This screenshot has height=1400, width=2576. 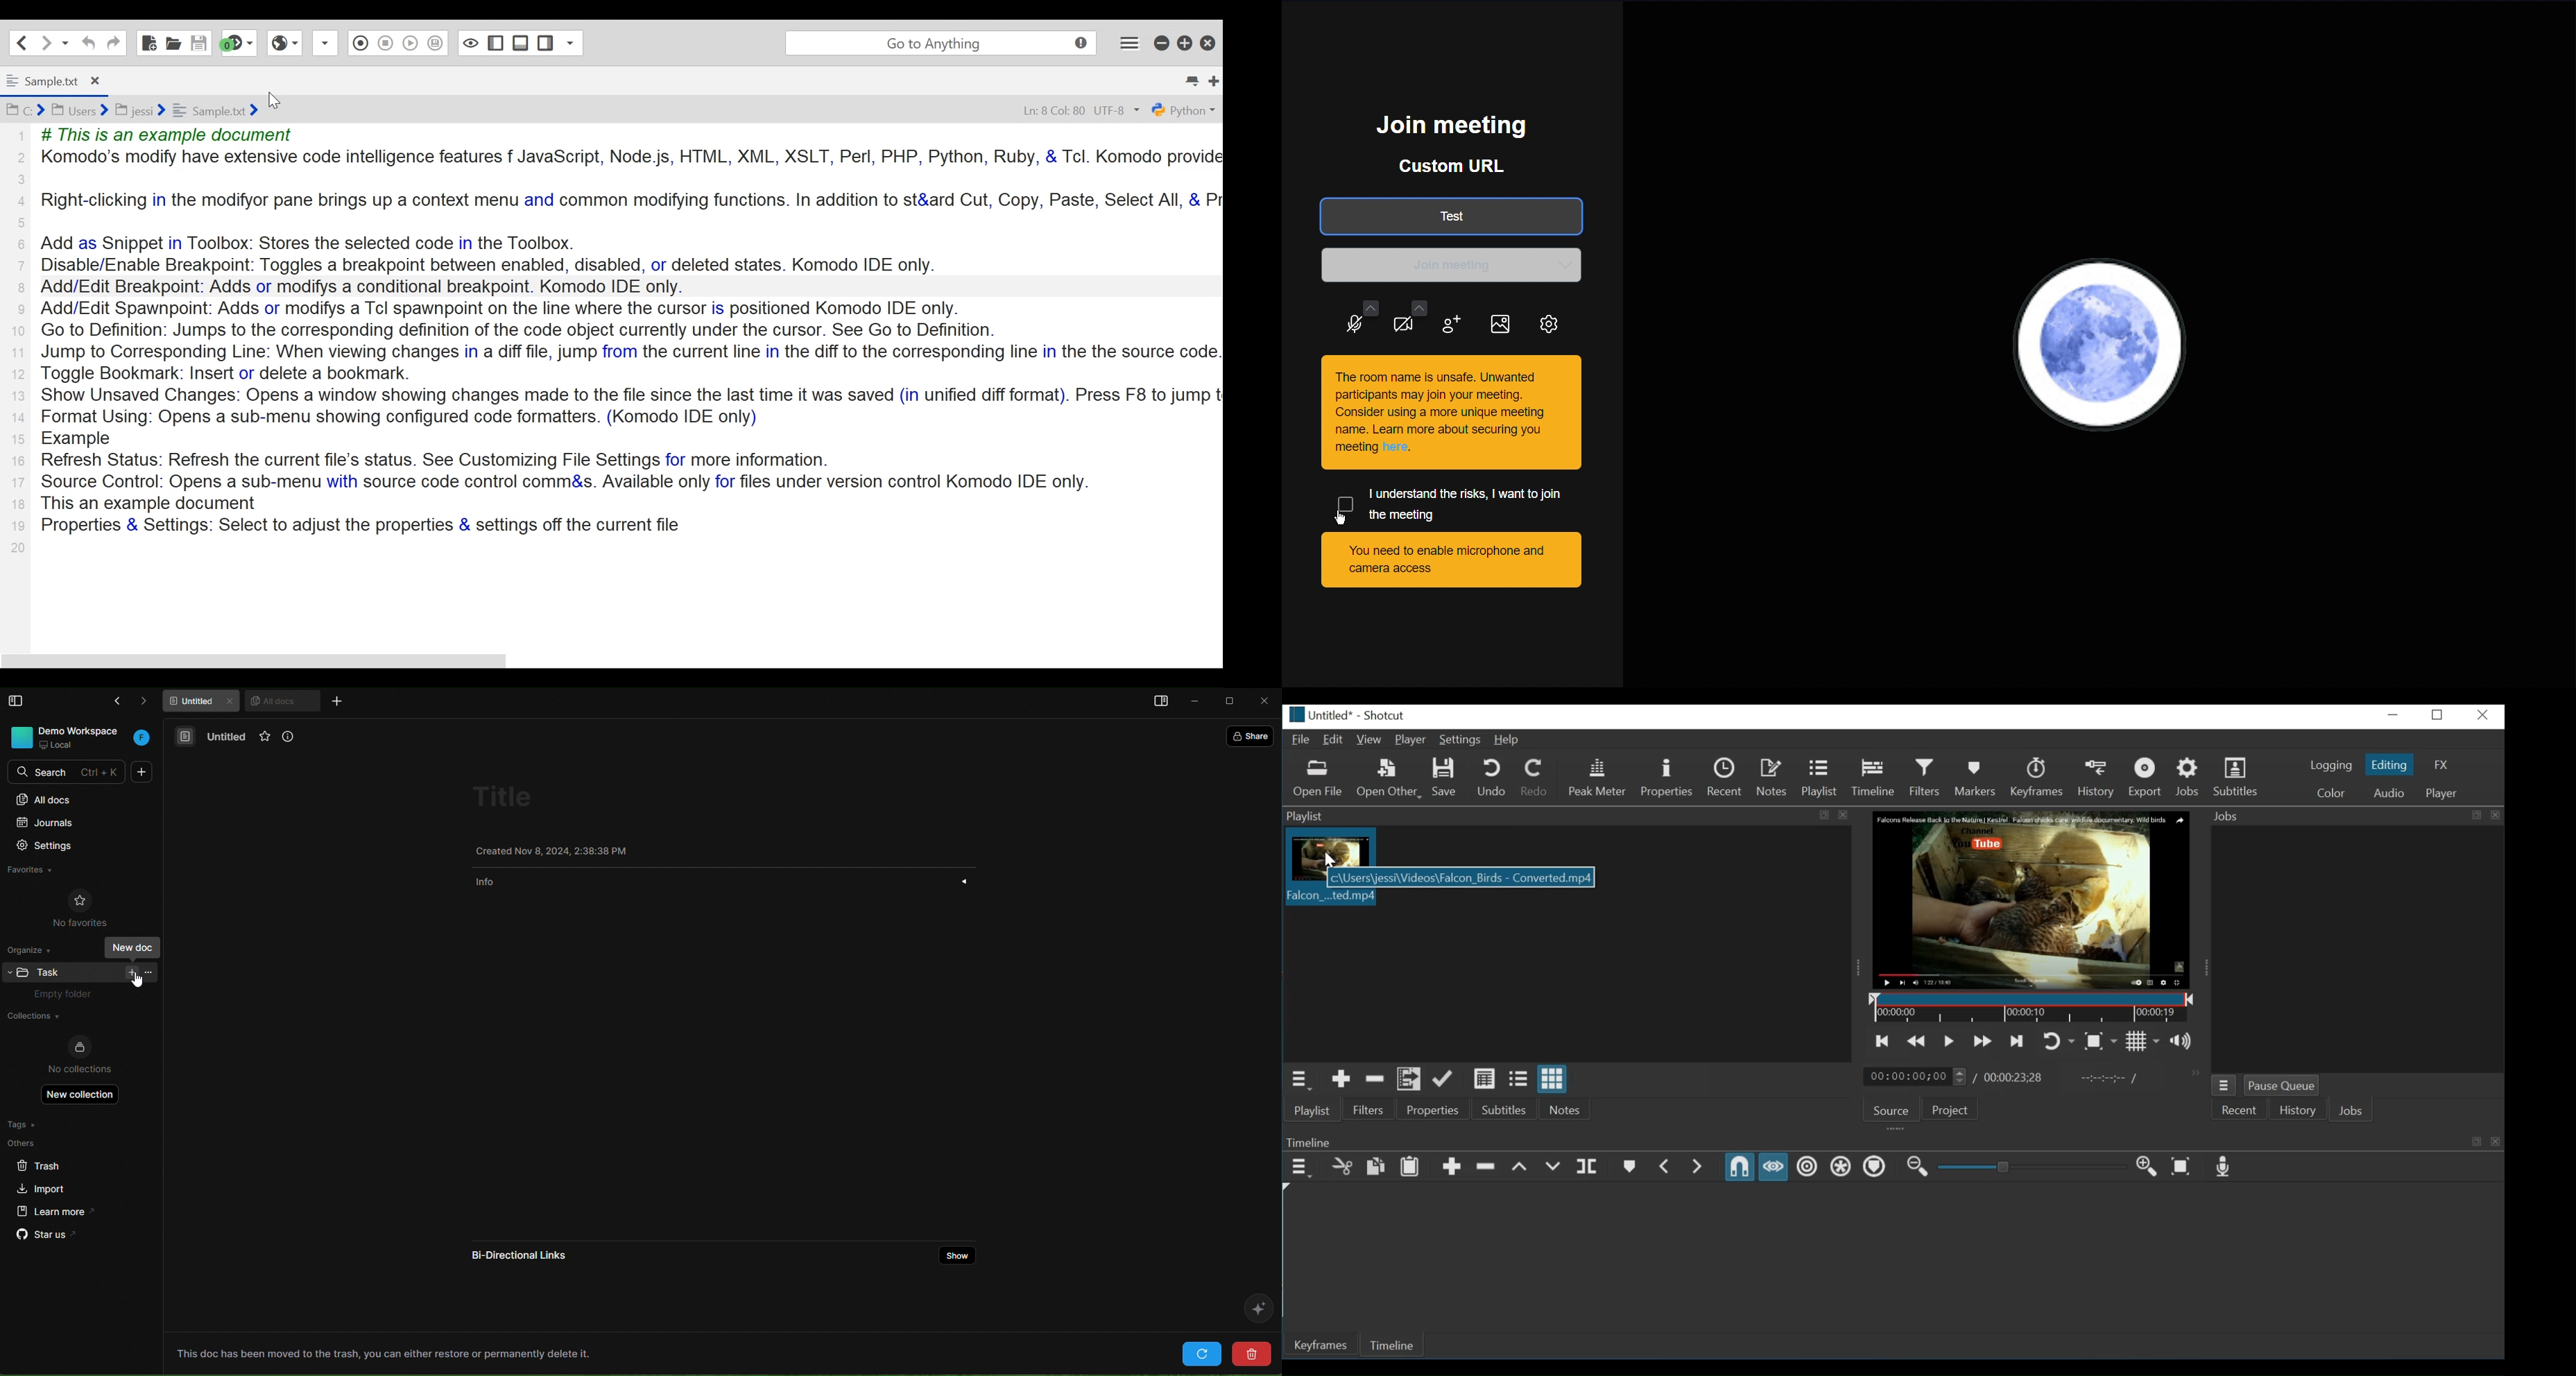 I want to click on Undo, so click(x=1493, y=777).